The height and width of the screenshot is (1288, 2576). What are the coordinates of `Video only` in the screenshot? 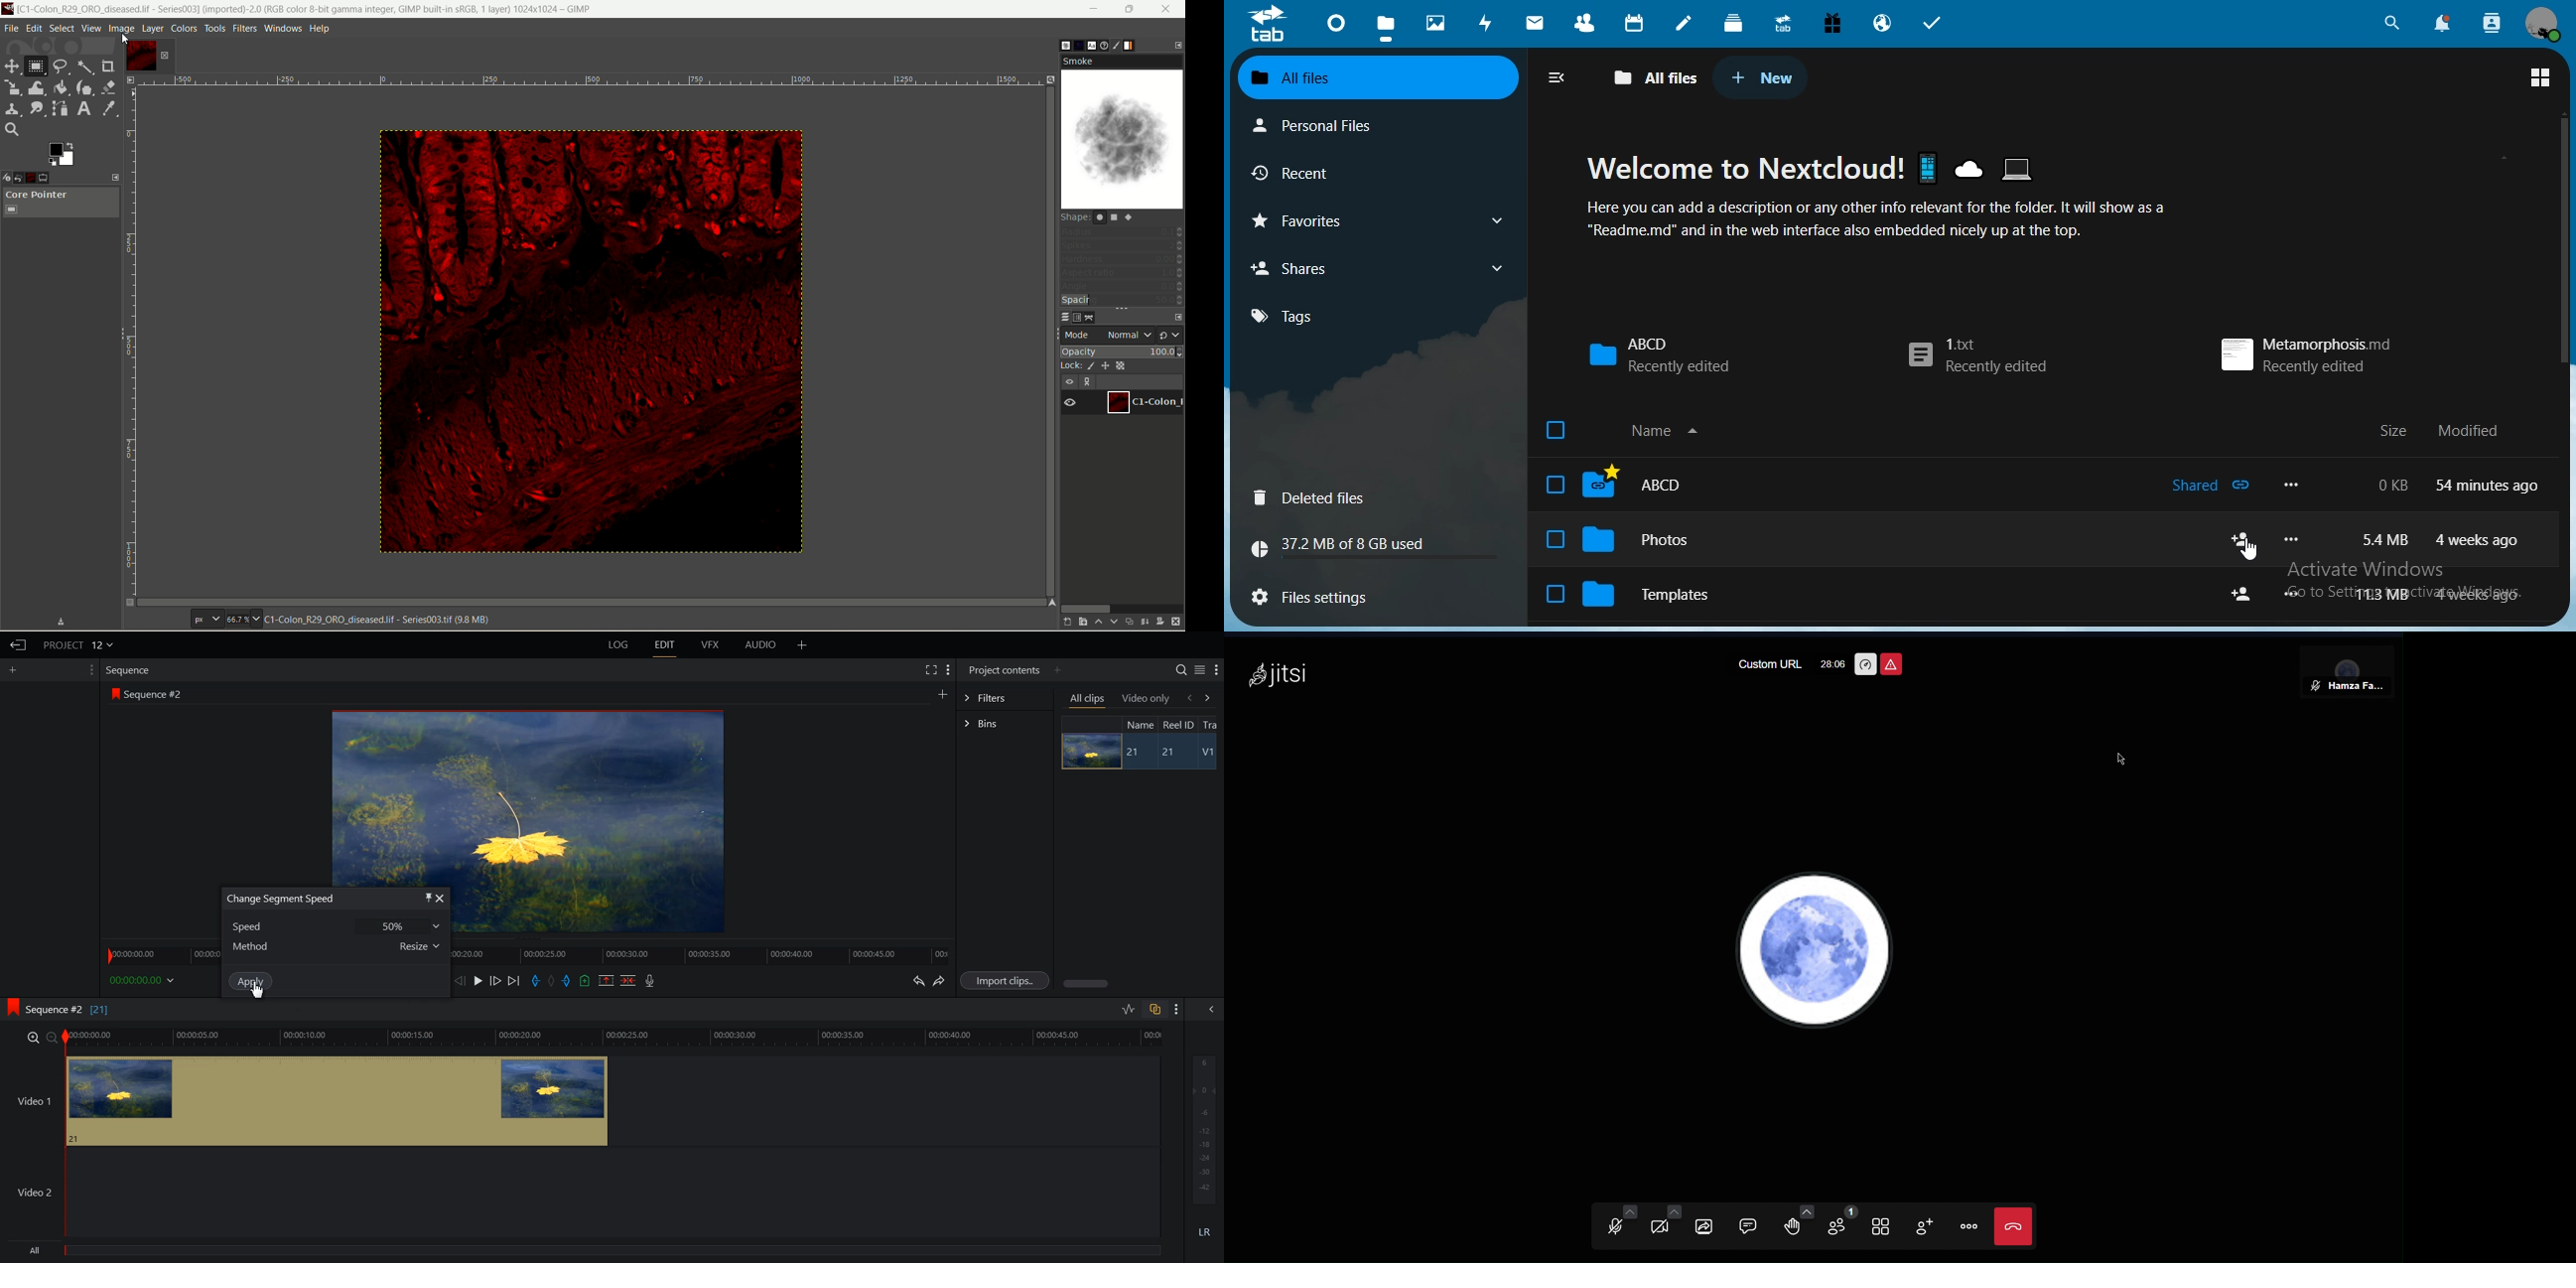 It's located at (1147, 698).